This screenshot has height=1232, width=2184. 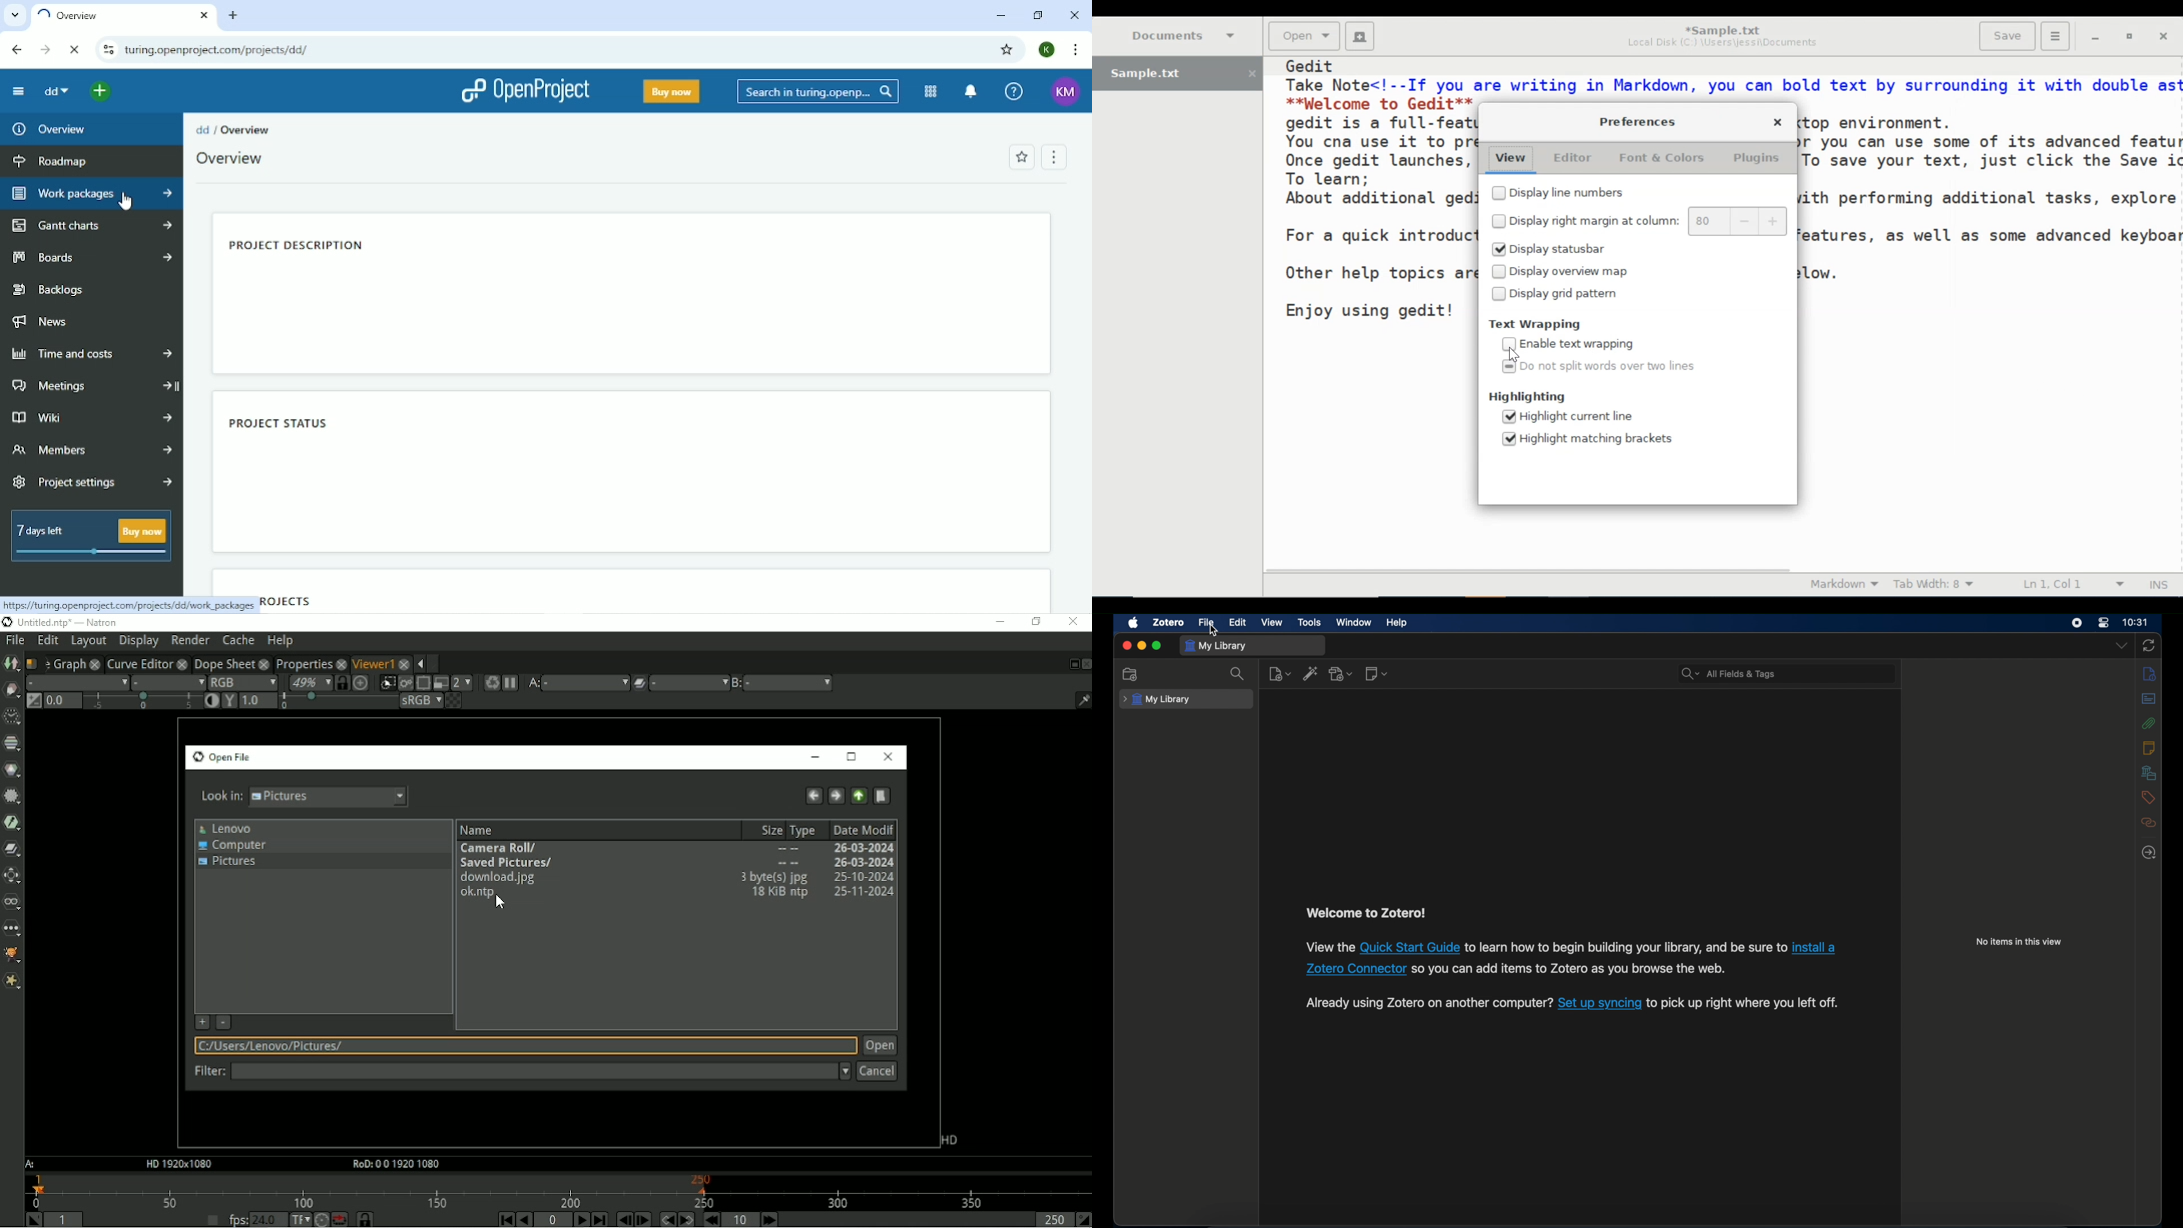 I want to click on attachments, so click(x=2150, y=723).